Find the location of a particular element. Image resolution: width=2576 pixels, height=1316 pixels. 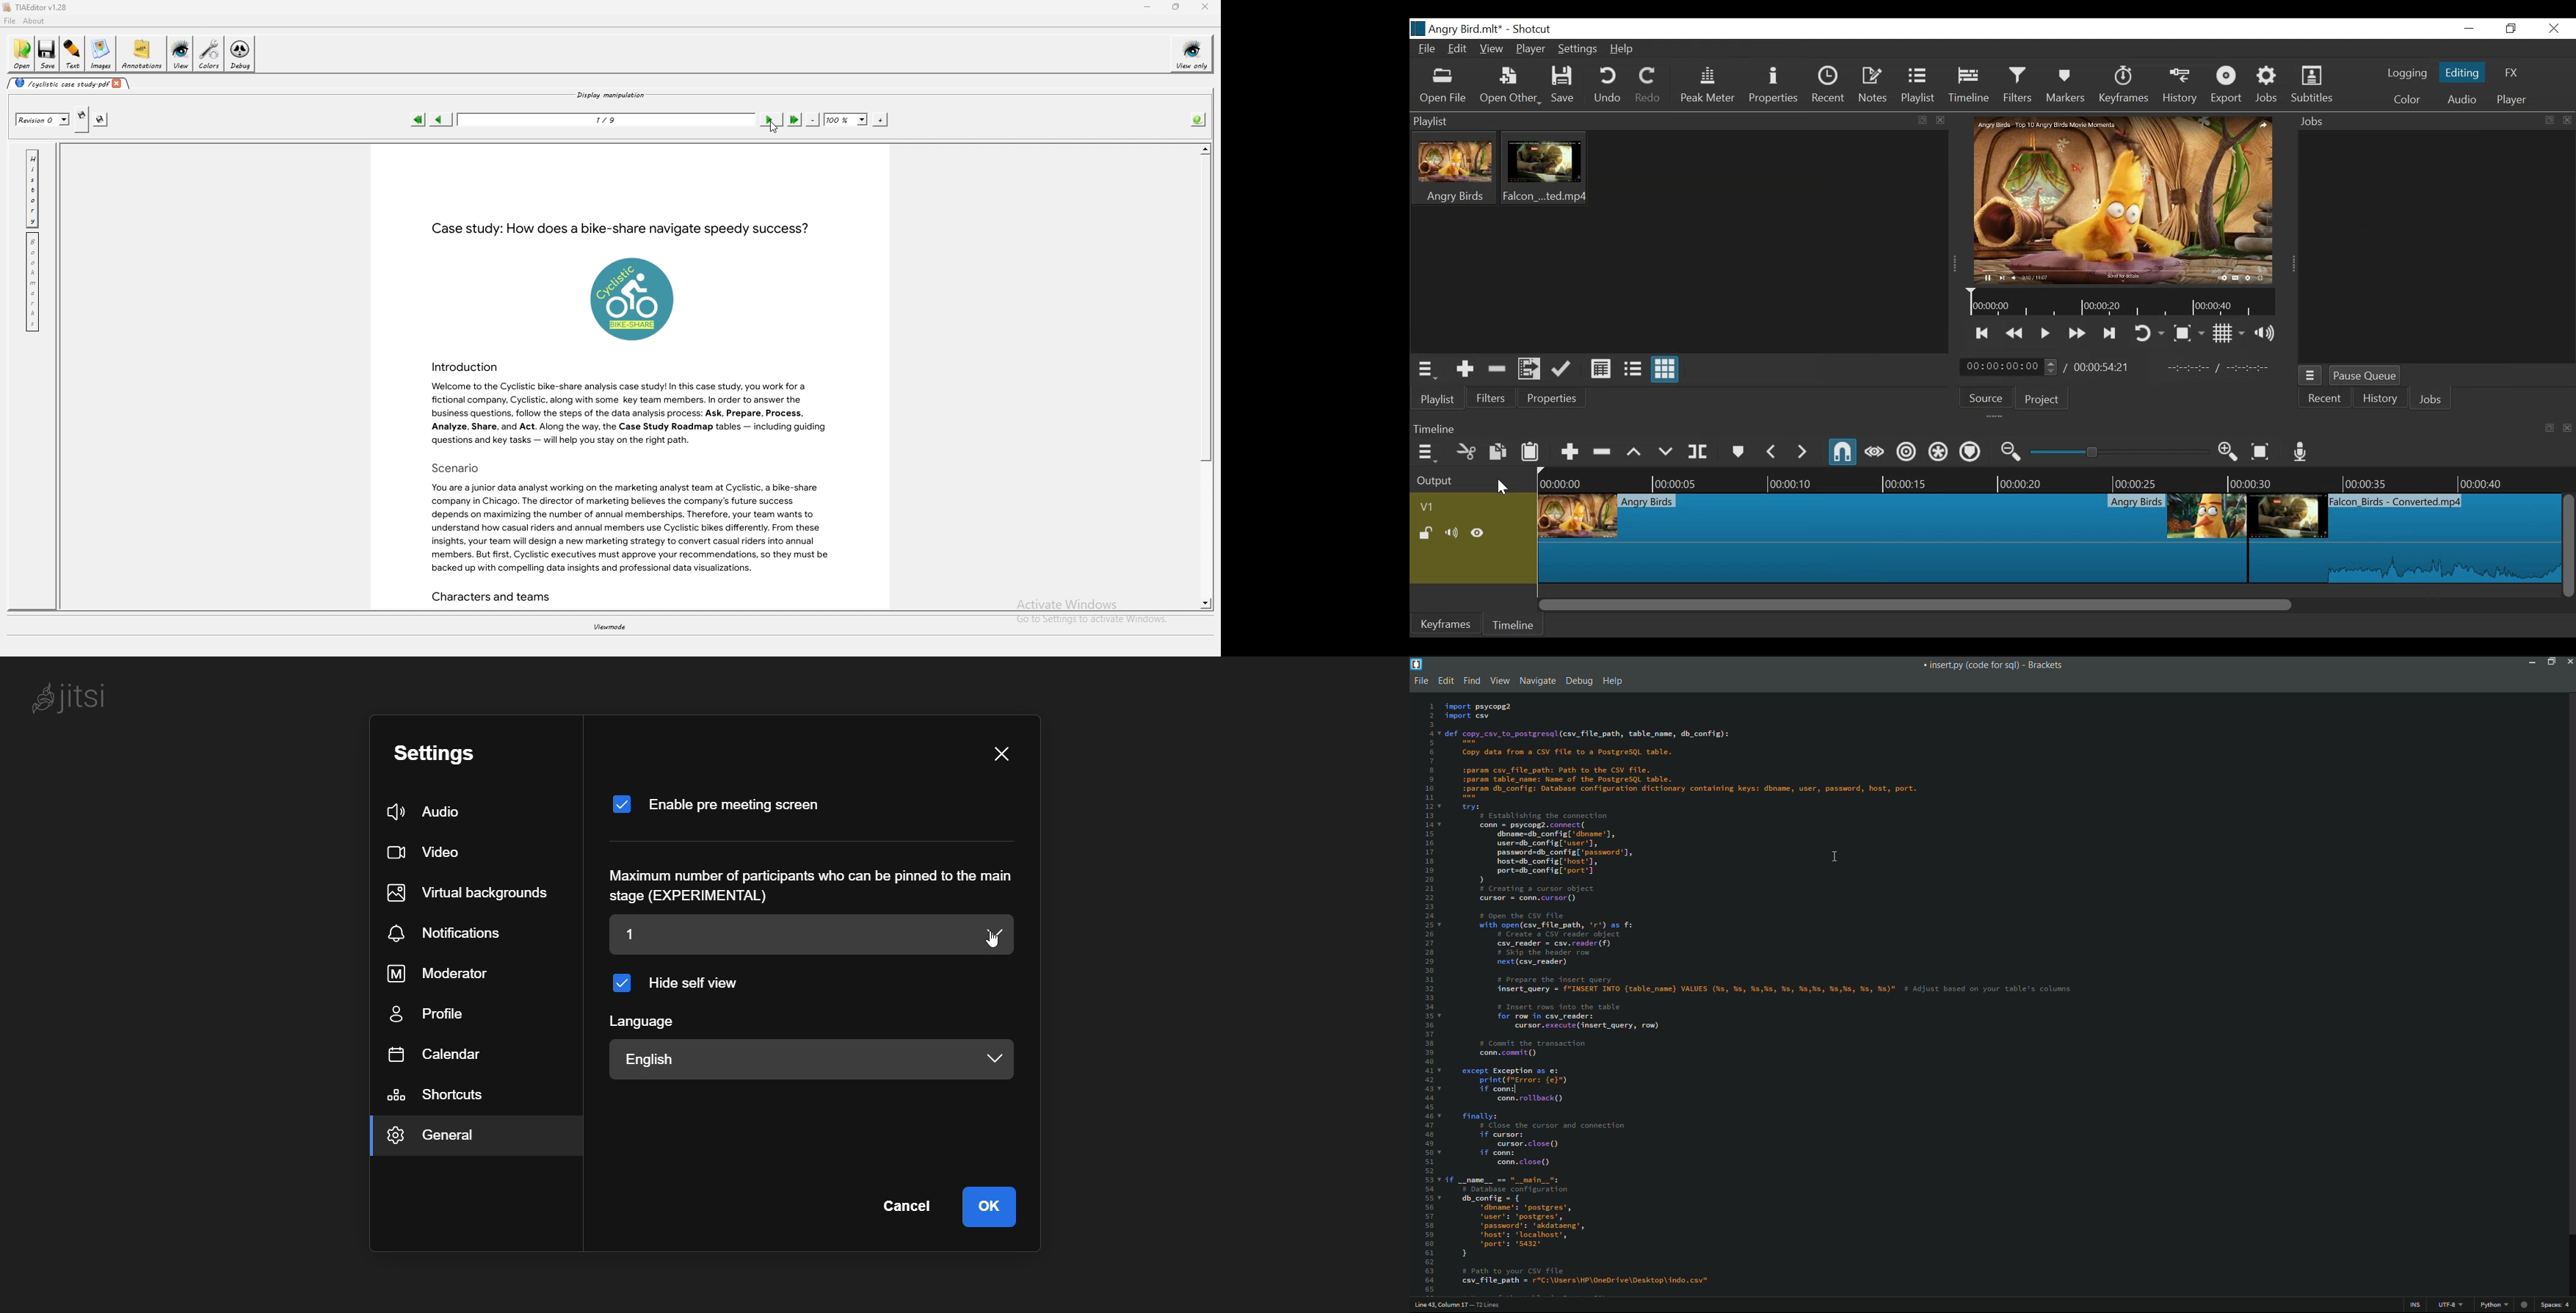

Copy is located at coordinates (1498, 452).